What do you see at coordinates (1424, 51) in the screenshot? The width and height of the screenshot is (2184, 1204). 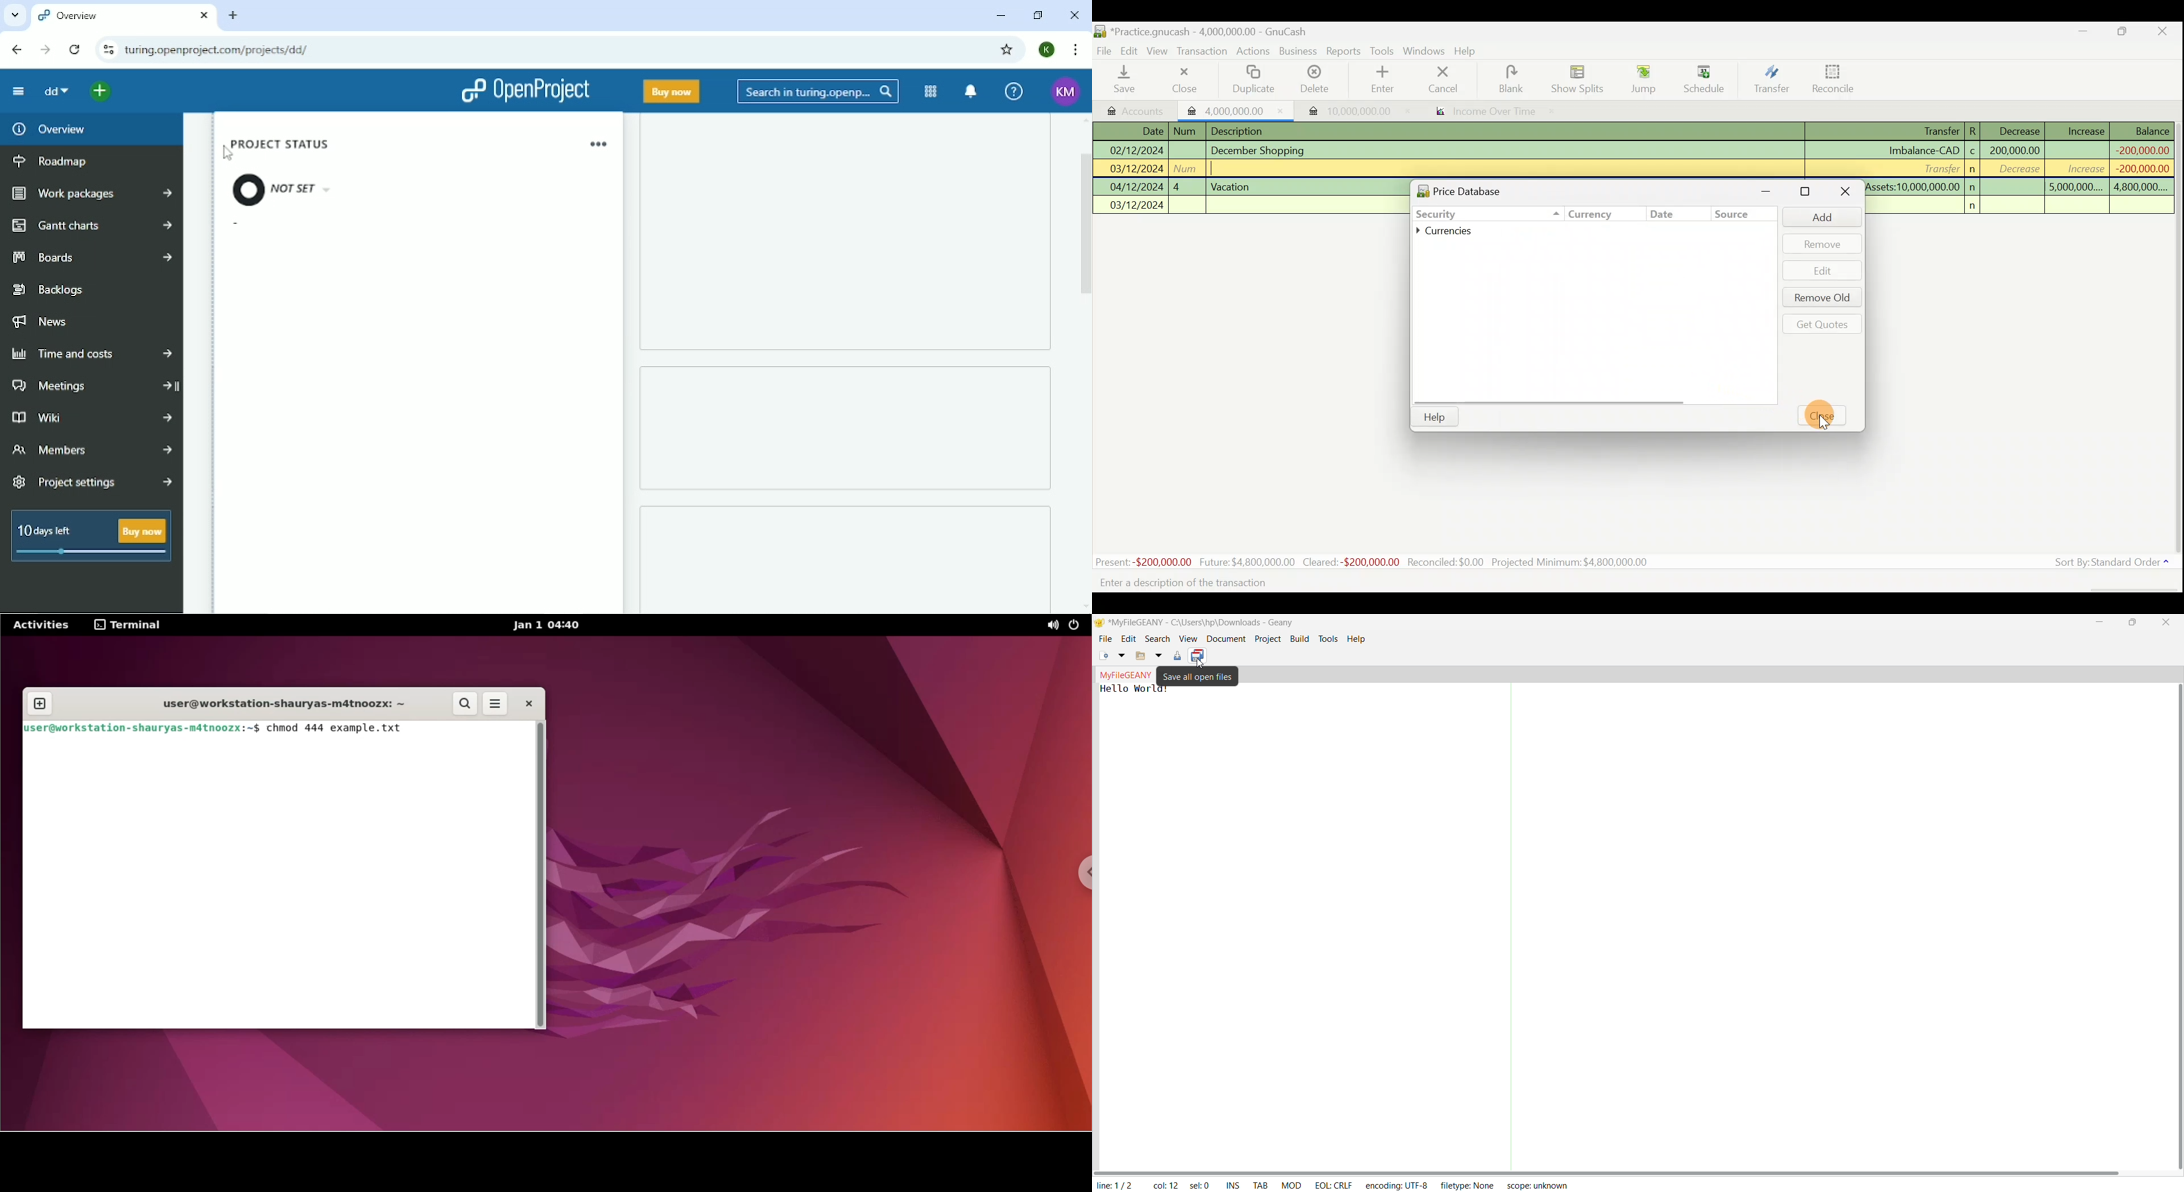 I see `Windows` at bounding box center [1424, 51].